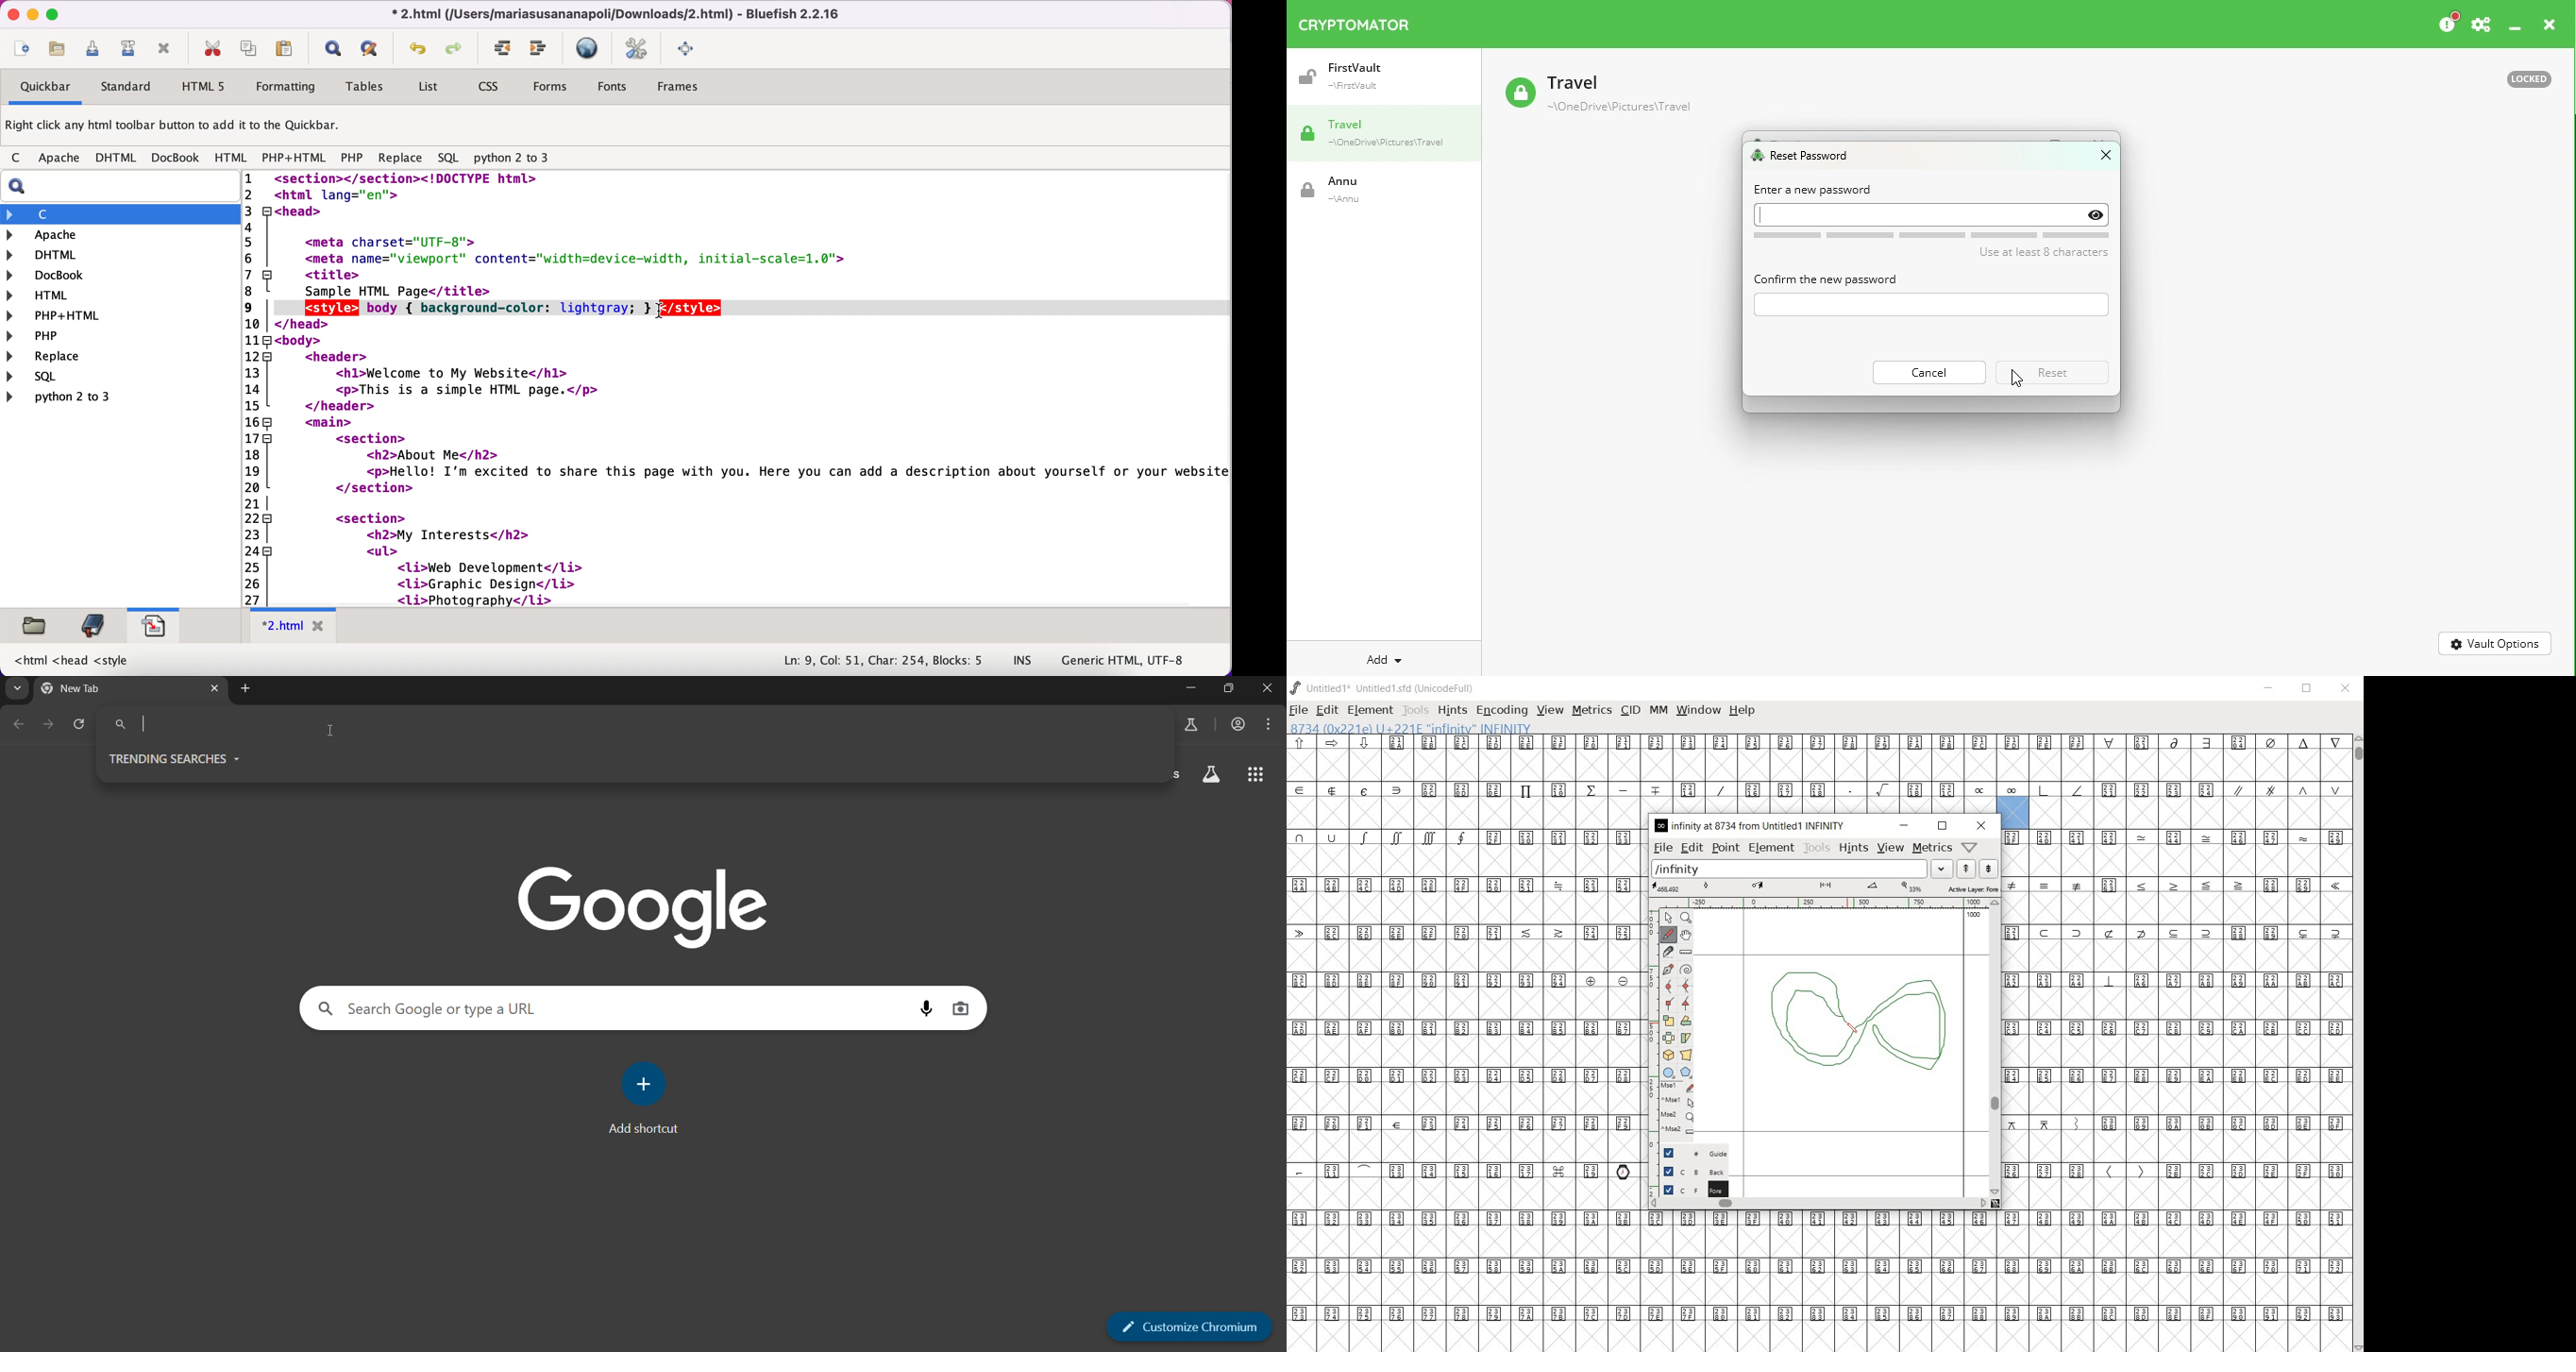 This screenshot has width=2576, height=1372. I want to click on Unicode code points, so click(1823, 1267).